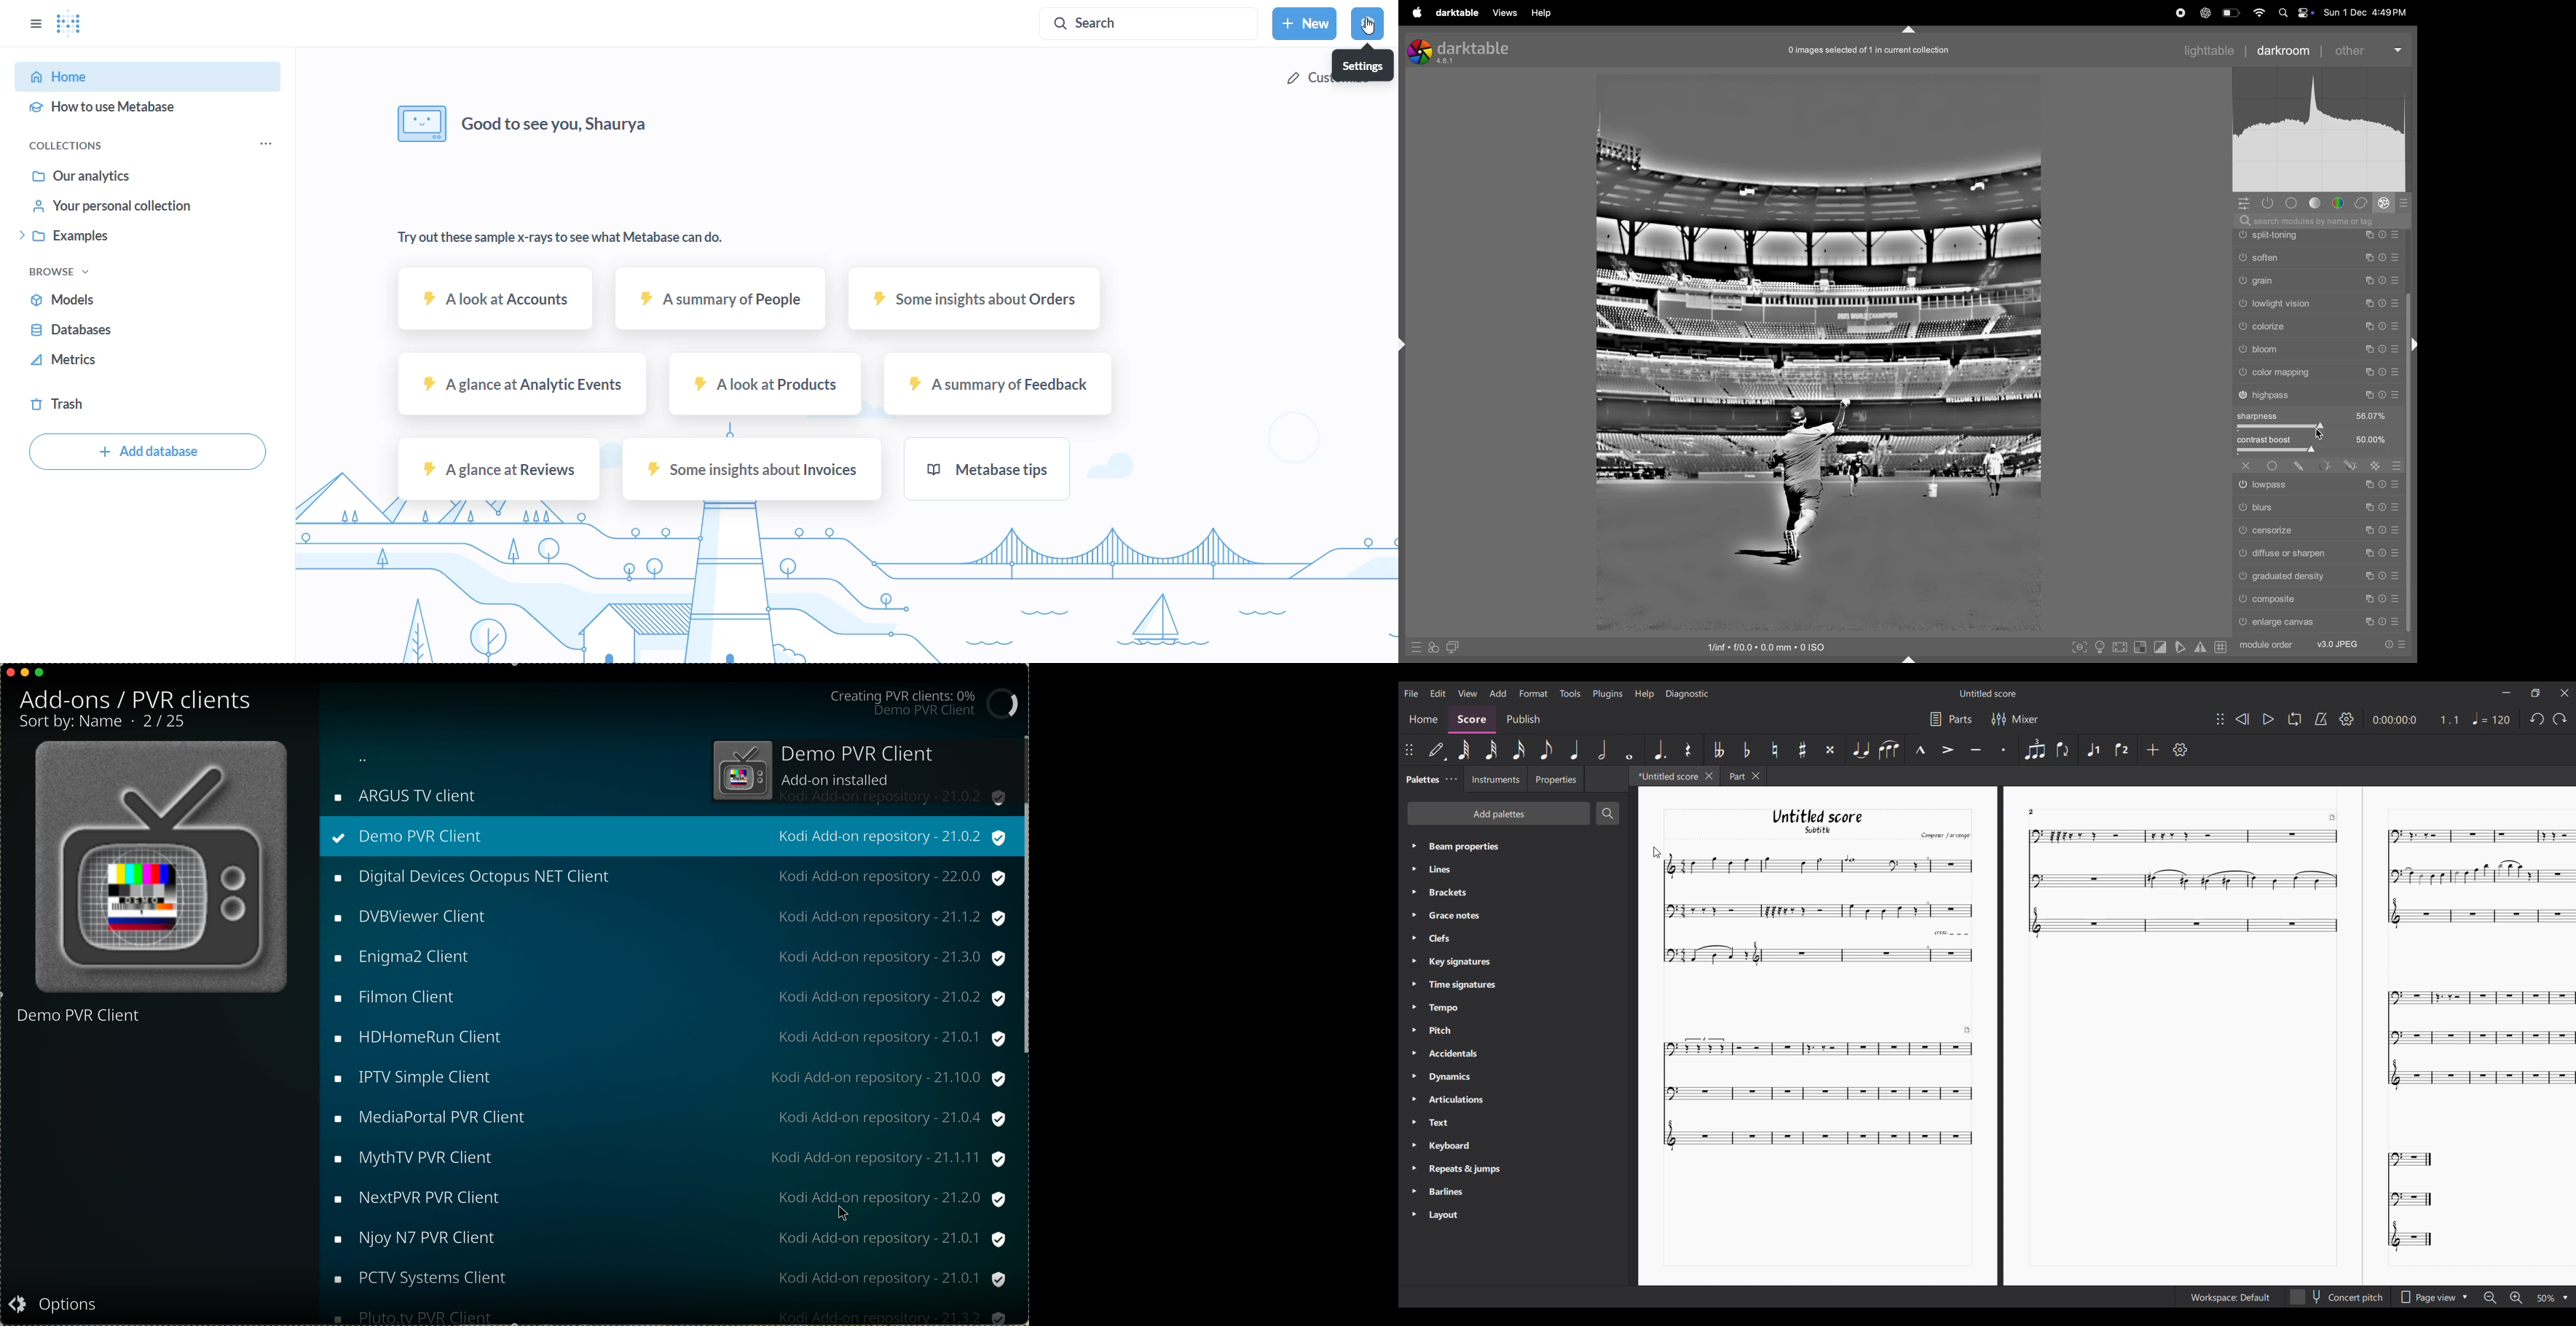  I want to click on , so click(667, 1119).